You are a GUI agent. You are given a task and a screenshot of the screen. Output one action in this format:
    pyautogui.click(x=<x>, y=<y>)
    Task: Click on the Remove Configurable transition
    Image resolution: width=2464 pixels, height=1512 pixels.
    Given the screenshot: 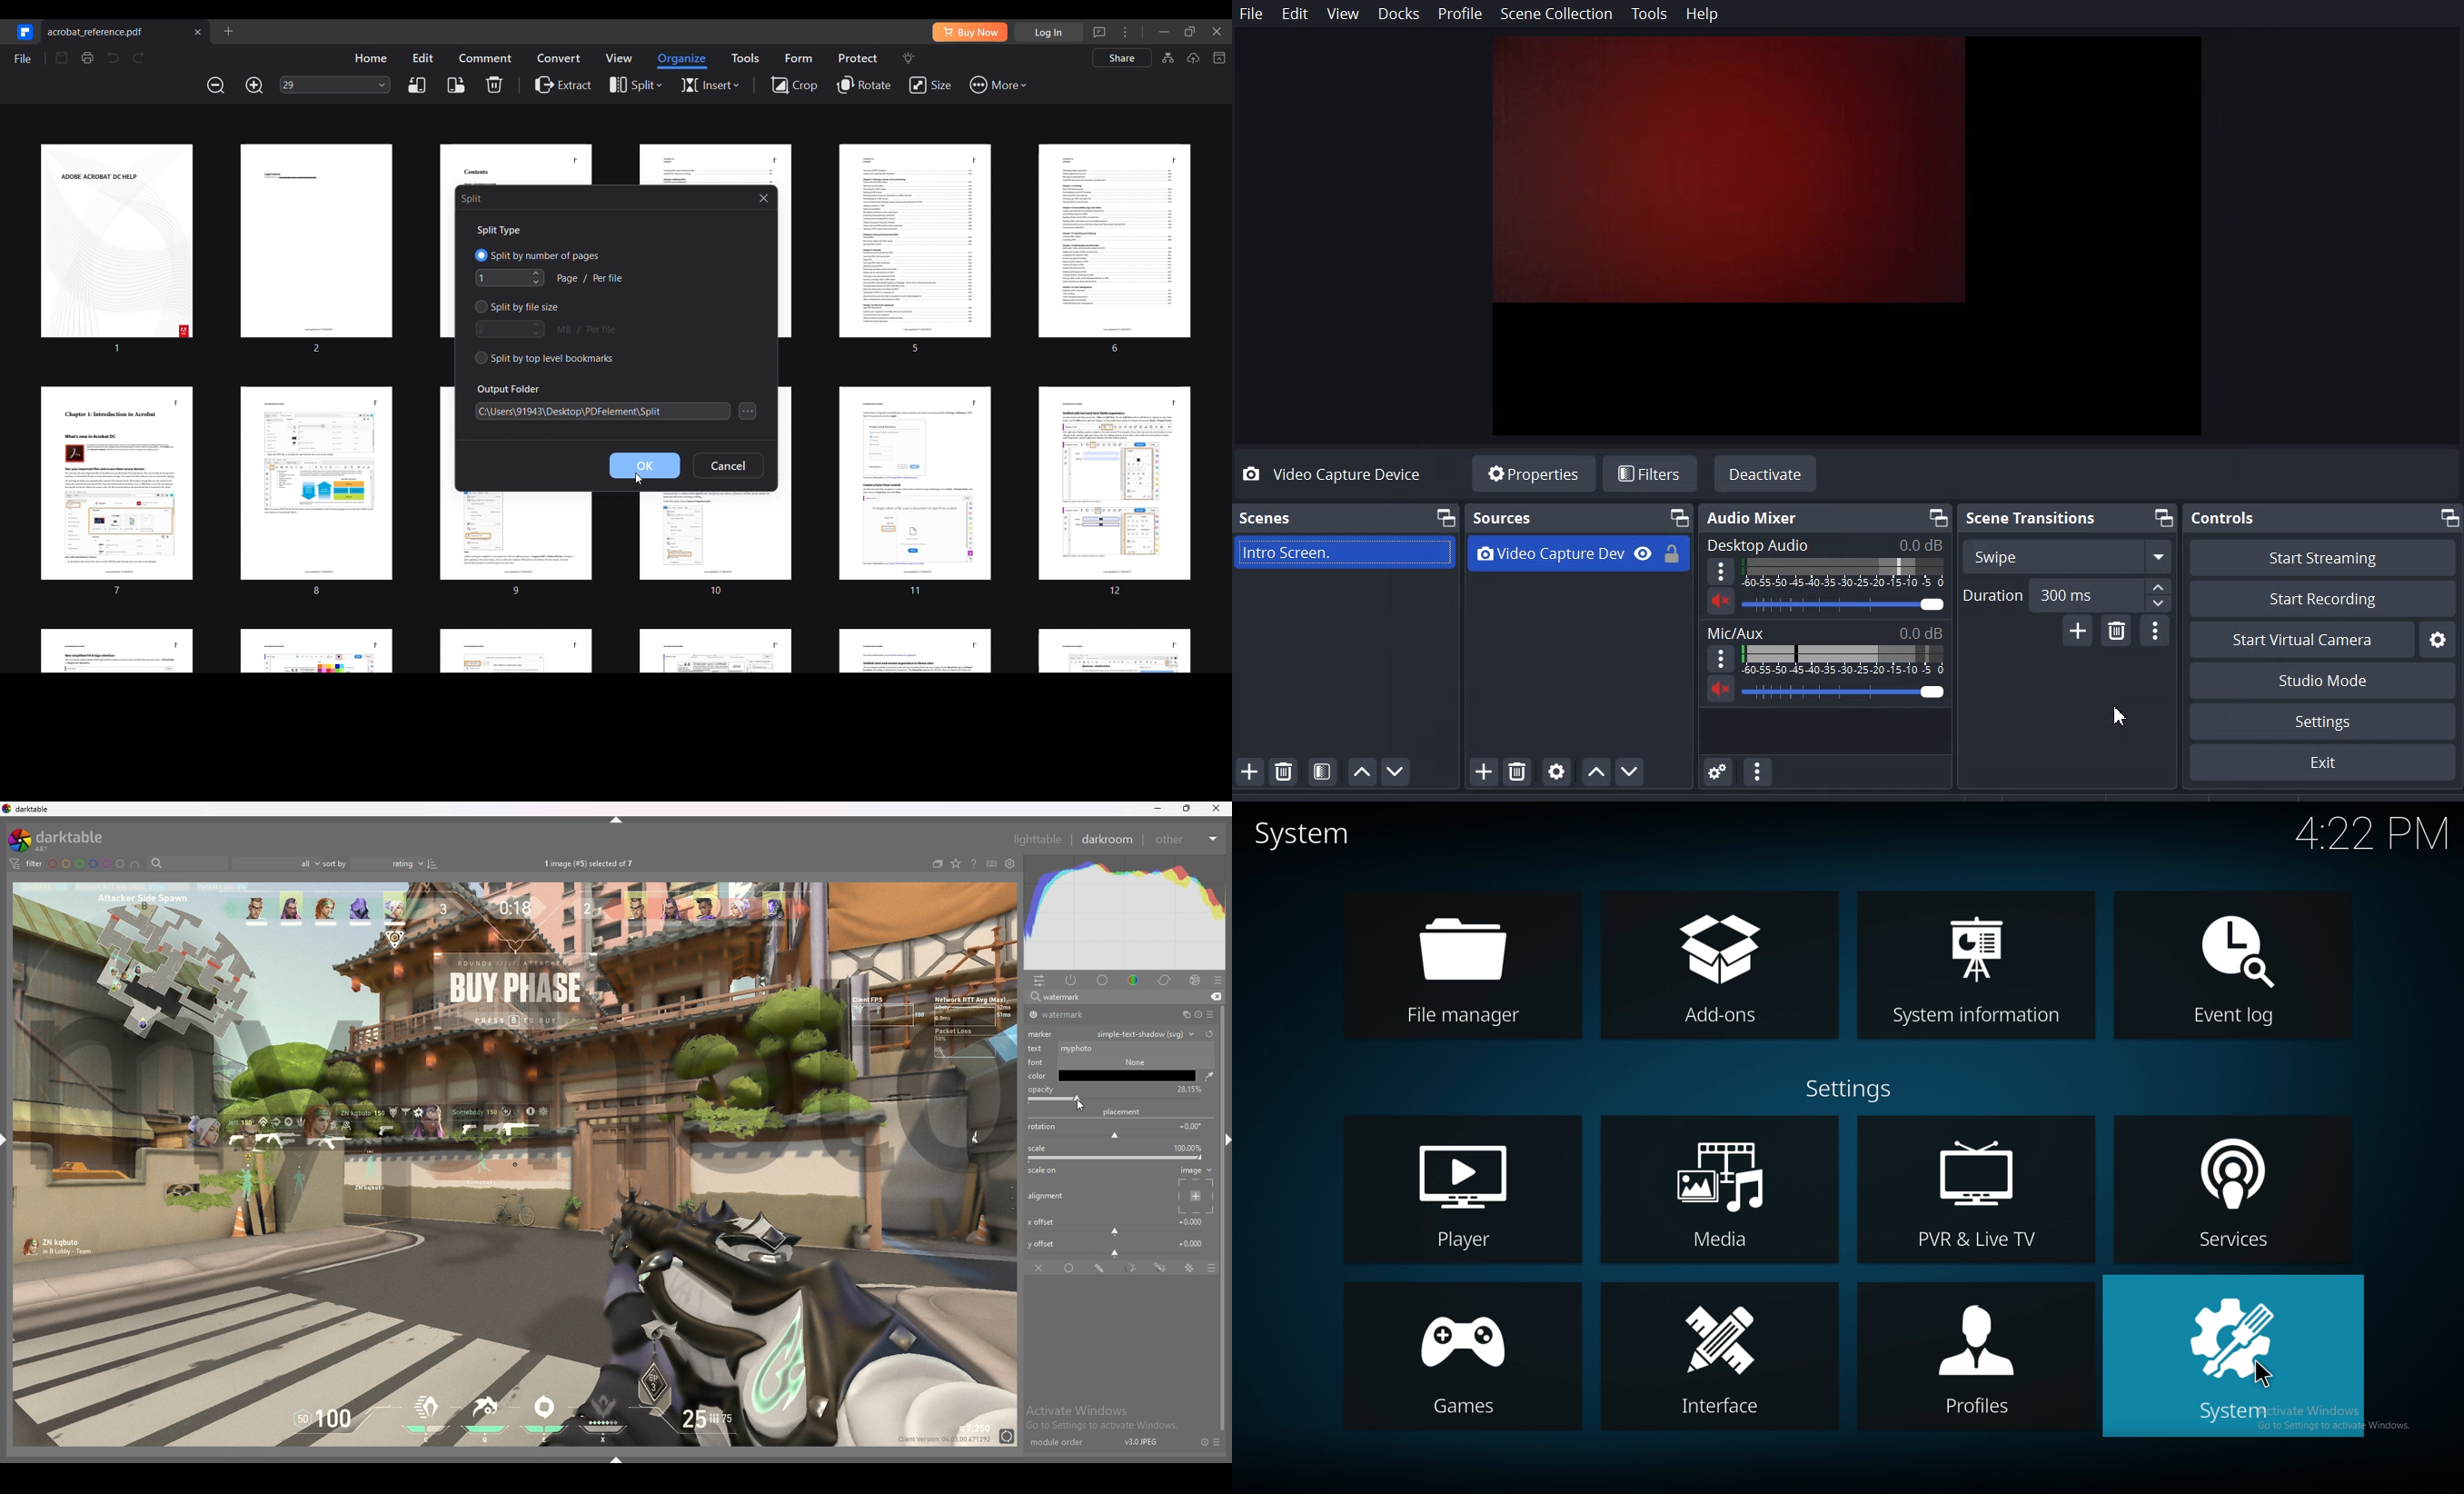 What is the action you would take?
    pyautogui.click(x=2118, y=632)
    